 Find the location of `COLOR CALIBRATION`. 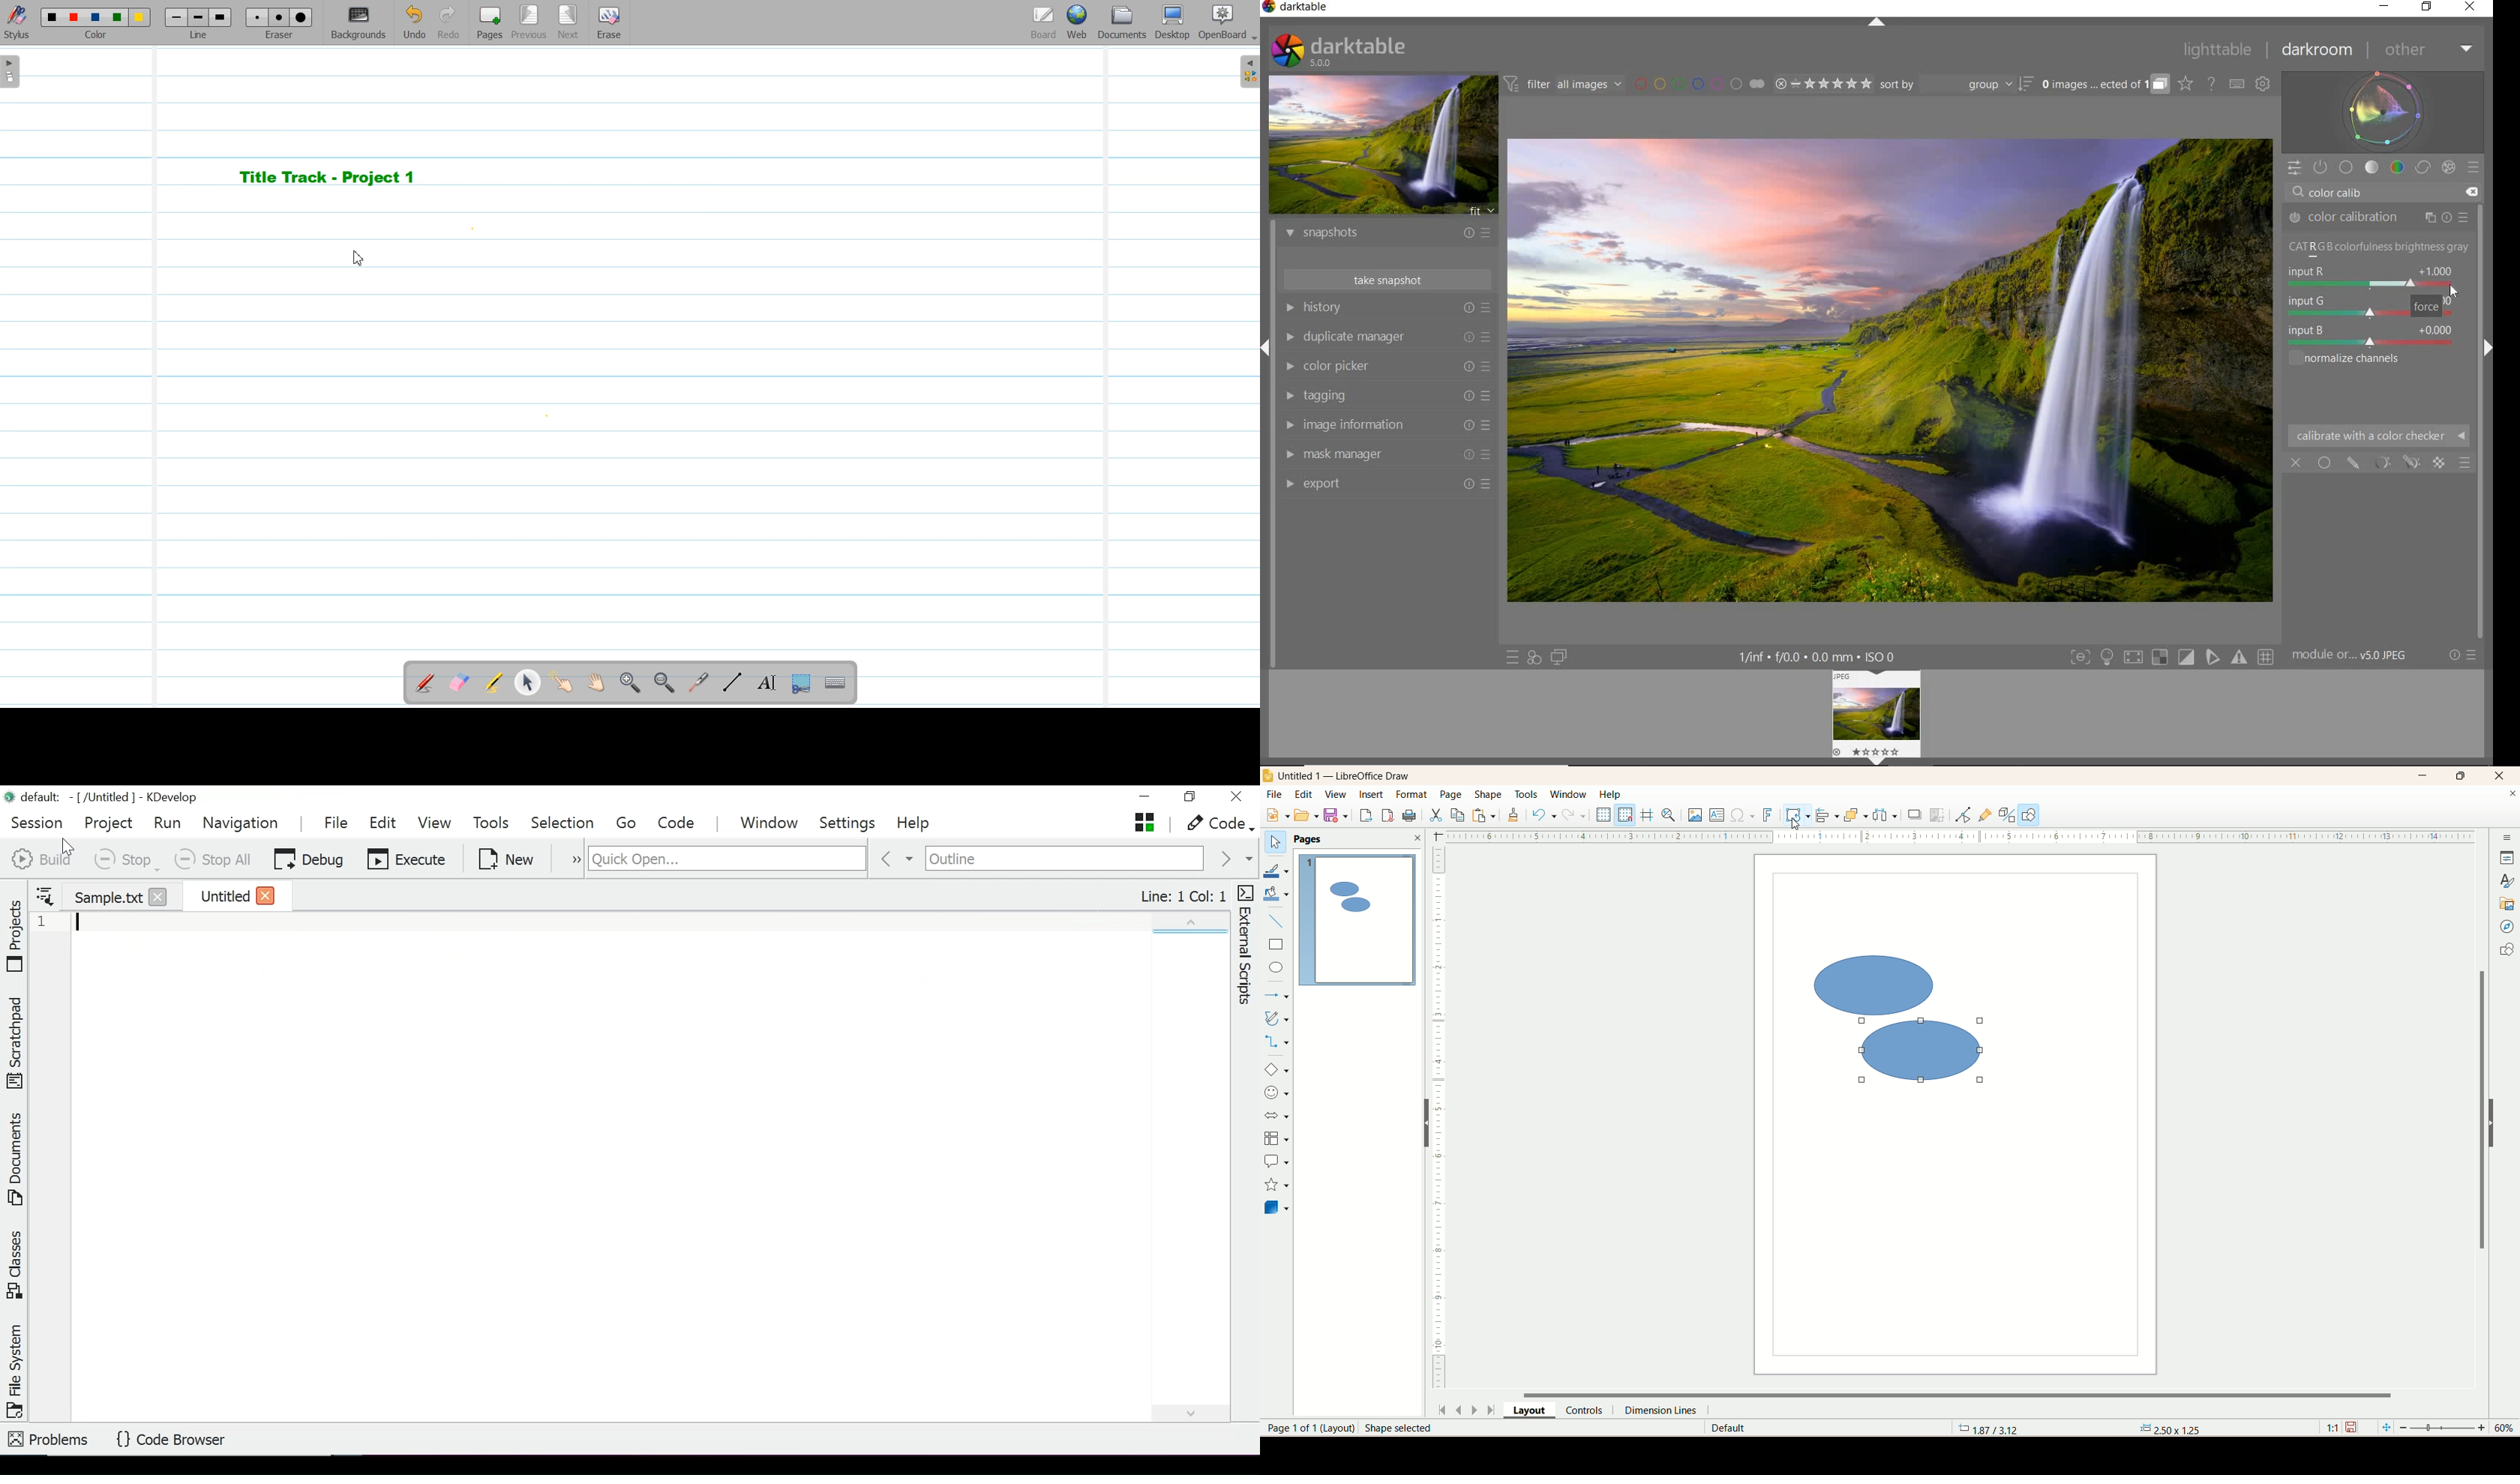

COLOR CALIBRATION is located at coordinates (2378, 217).